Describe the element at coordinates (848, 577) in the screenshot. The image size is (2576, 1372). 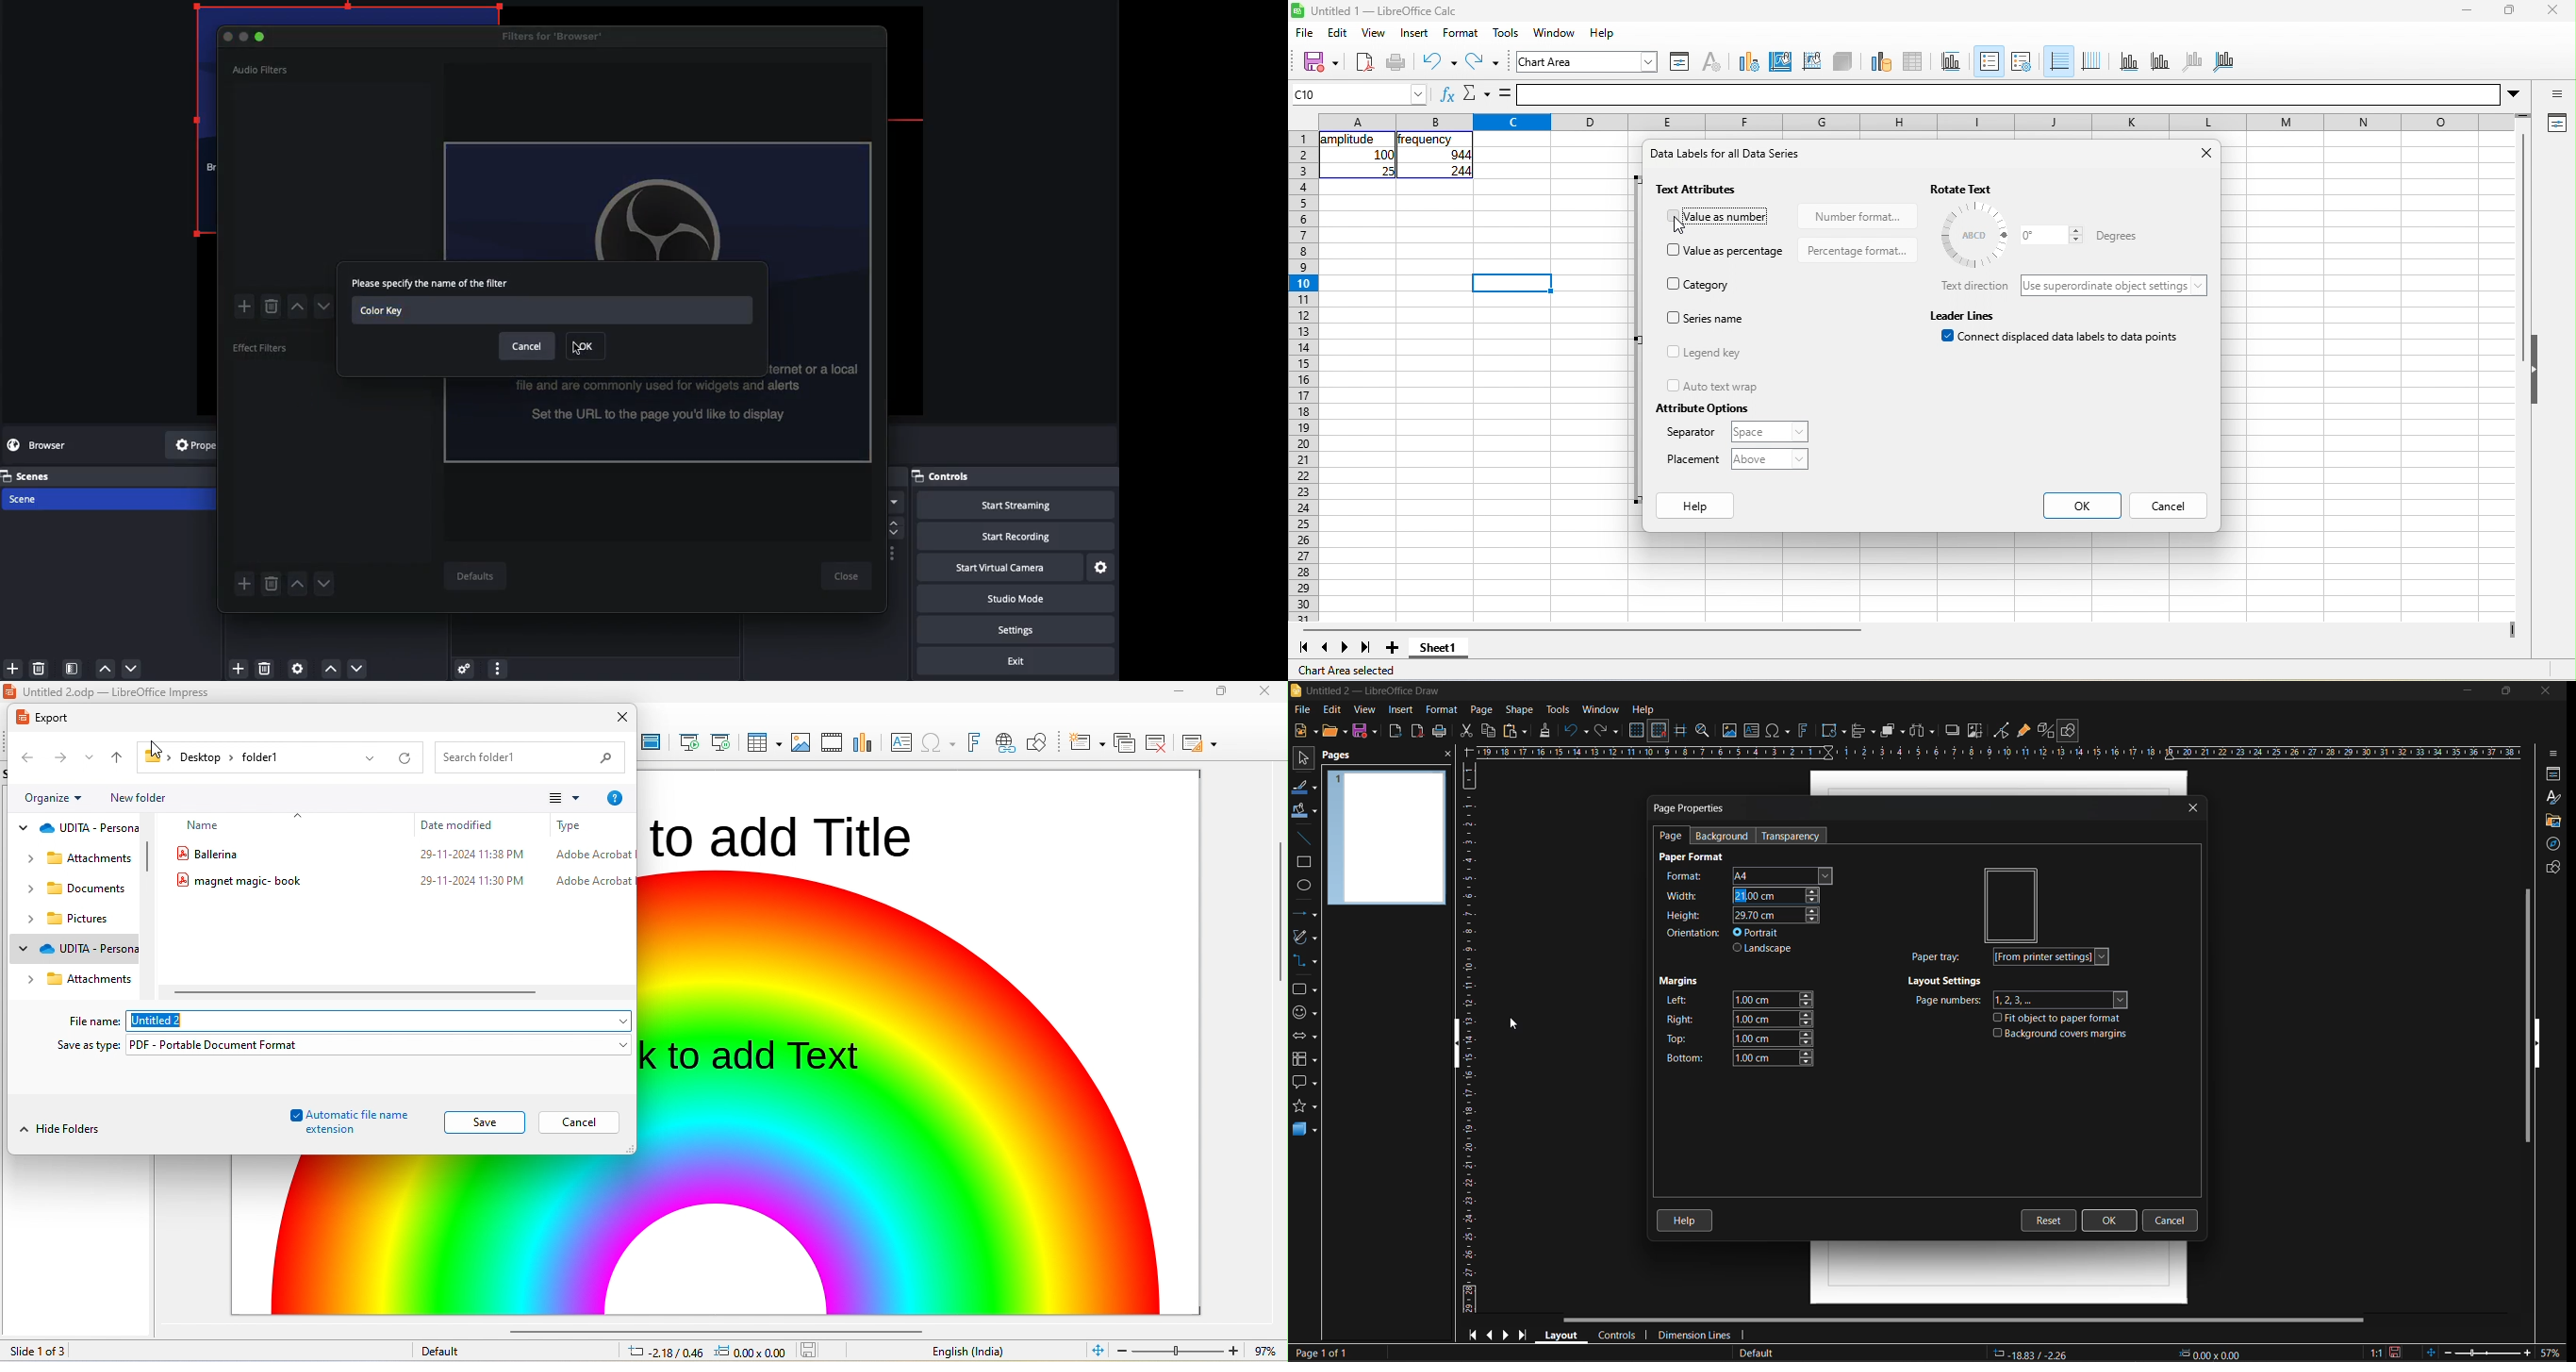
I see `Close` at that location.